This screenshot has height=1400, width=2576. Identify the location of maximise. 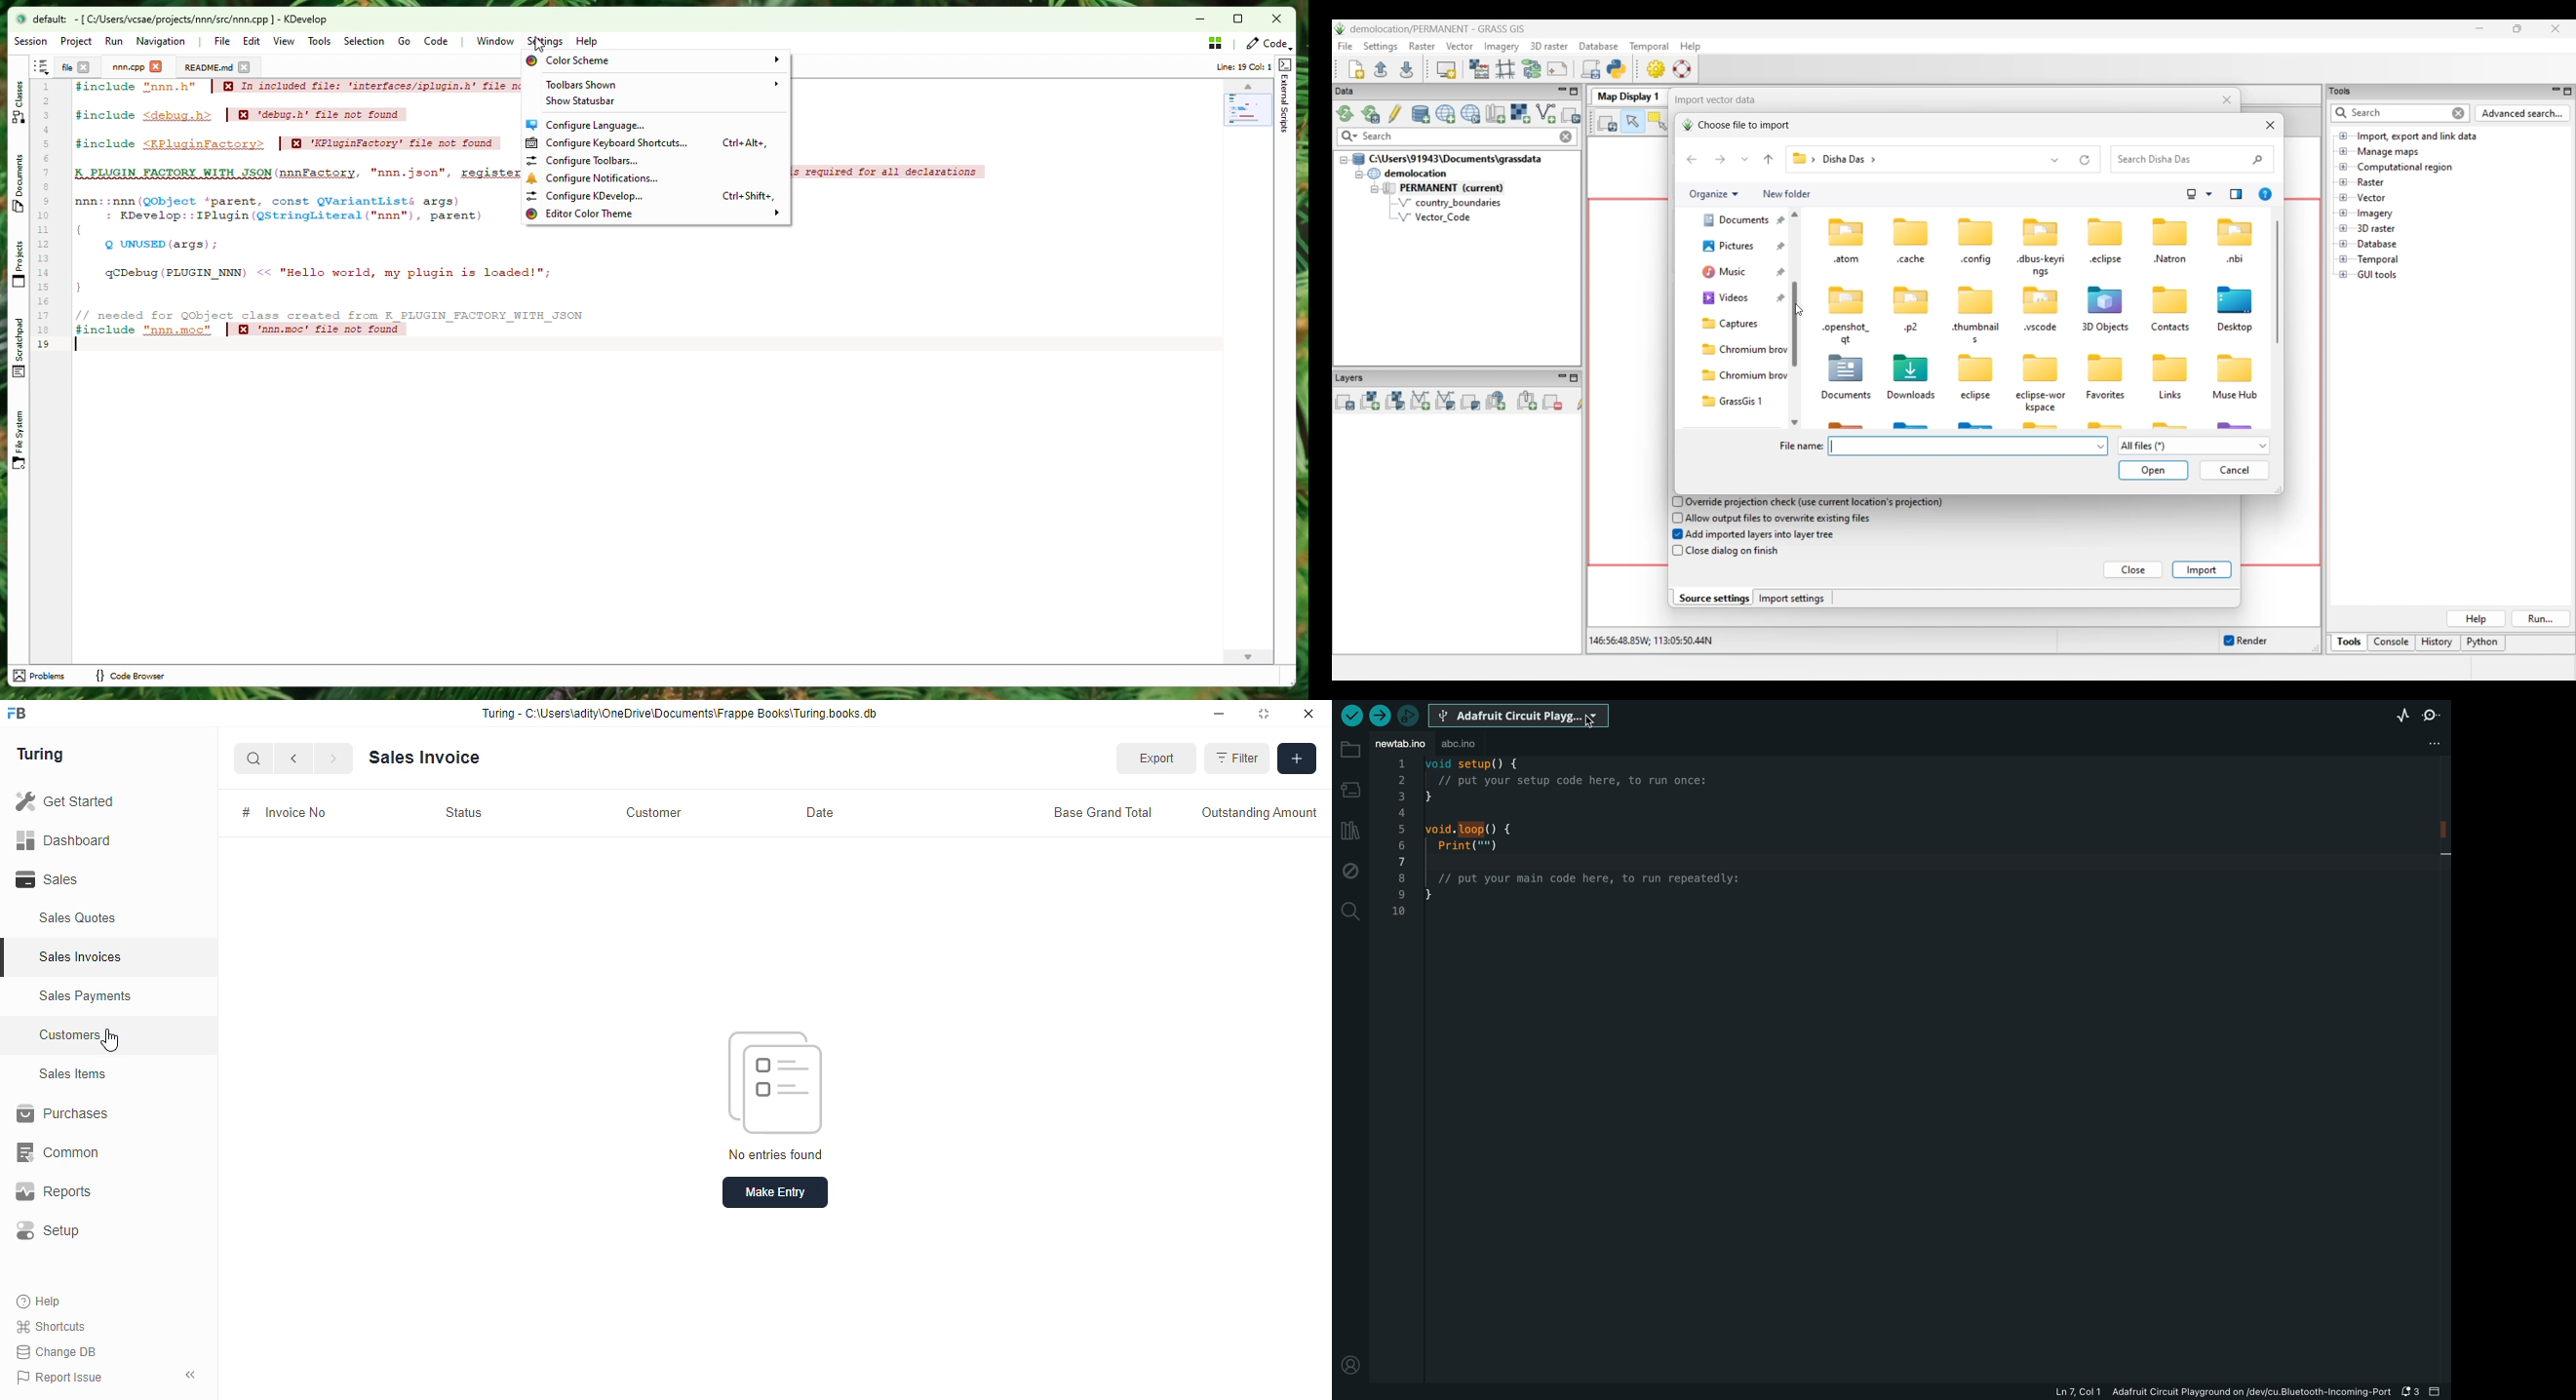
(1268, 714).